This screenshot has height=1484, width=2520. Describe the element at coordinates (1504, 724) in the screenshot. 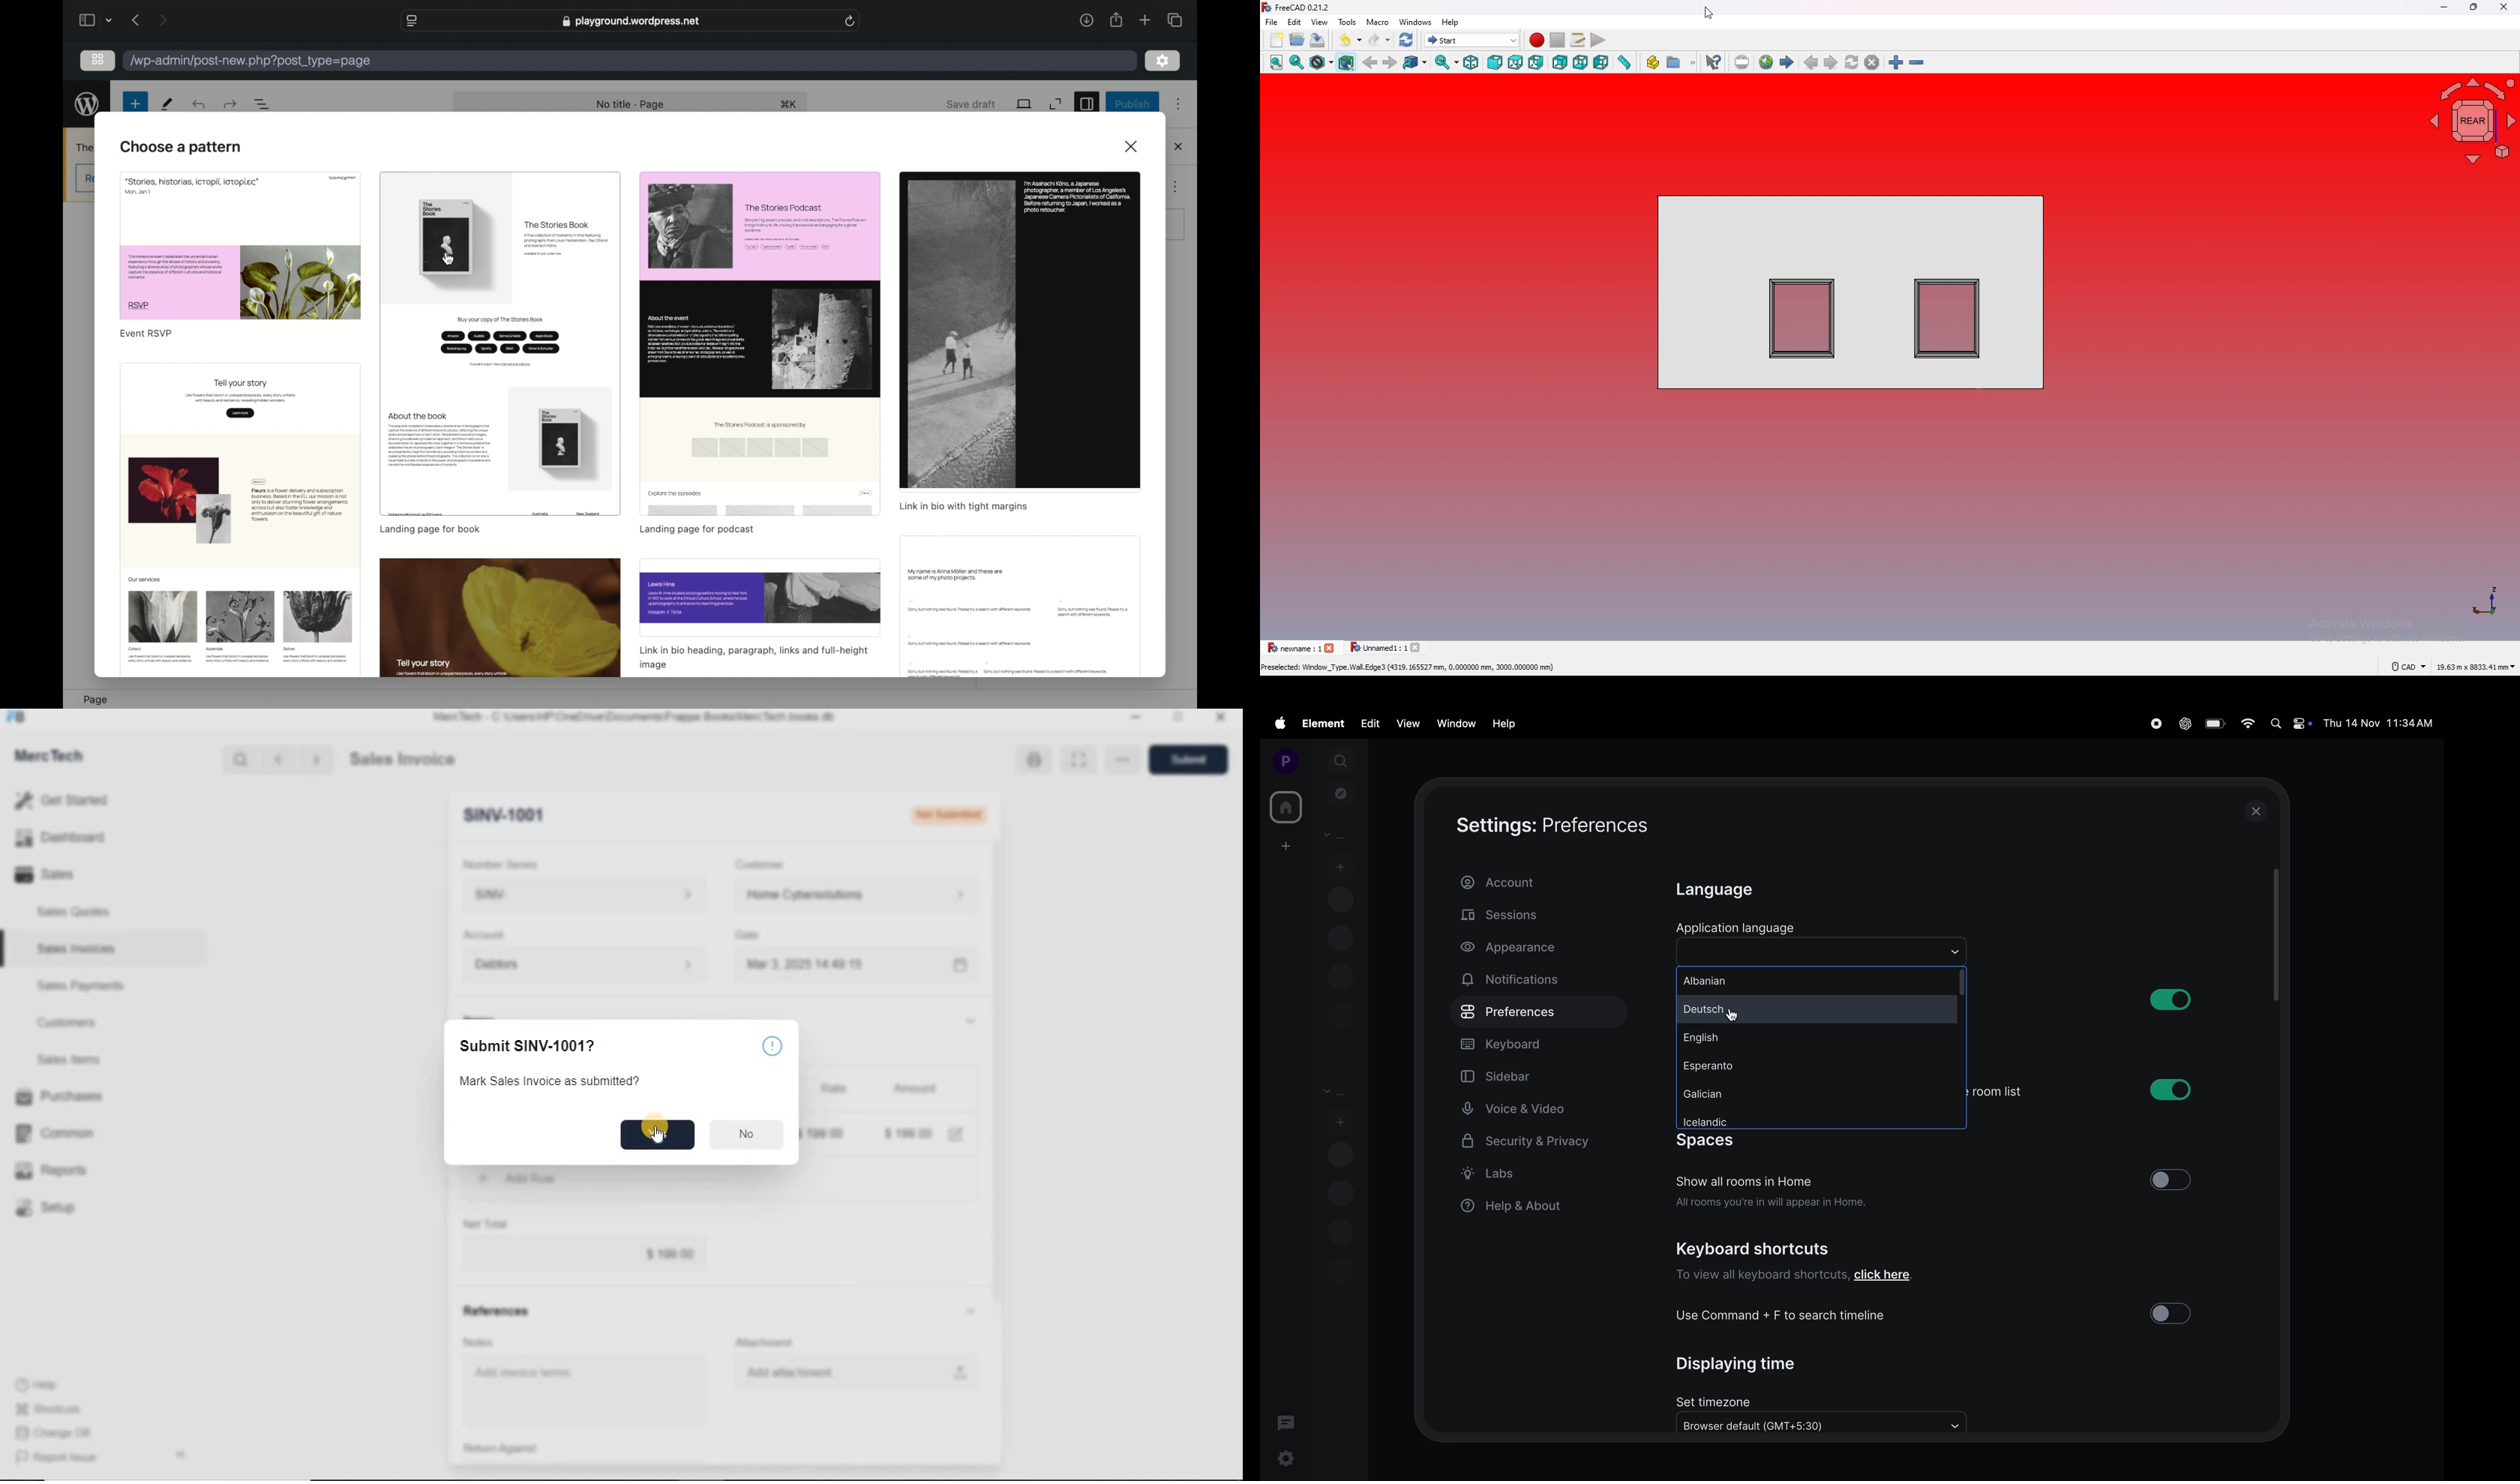

I see `hlep` at that location.